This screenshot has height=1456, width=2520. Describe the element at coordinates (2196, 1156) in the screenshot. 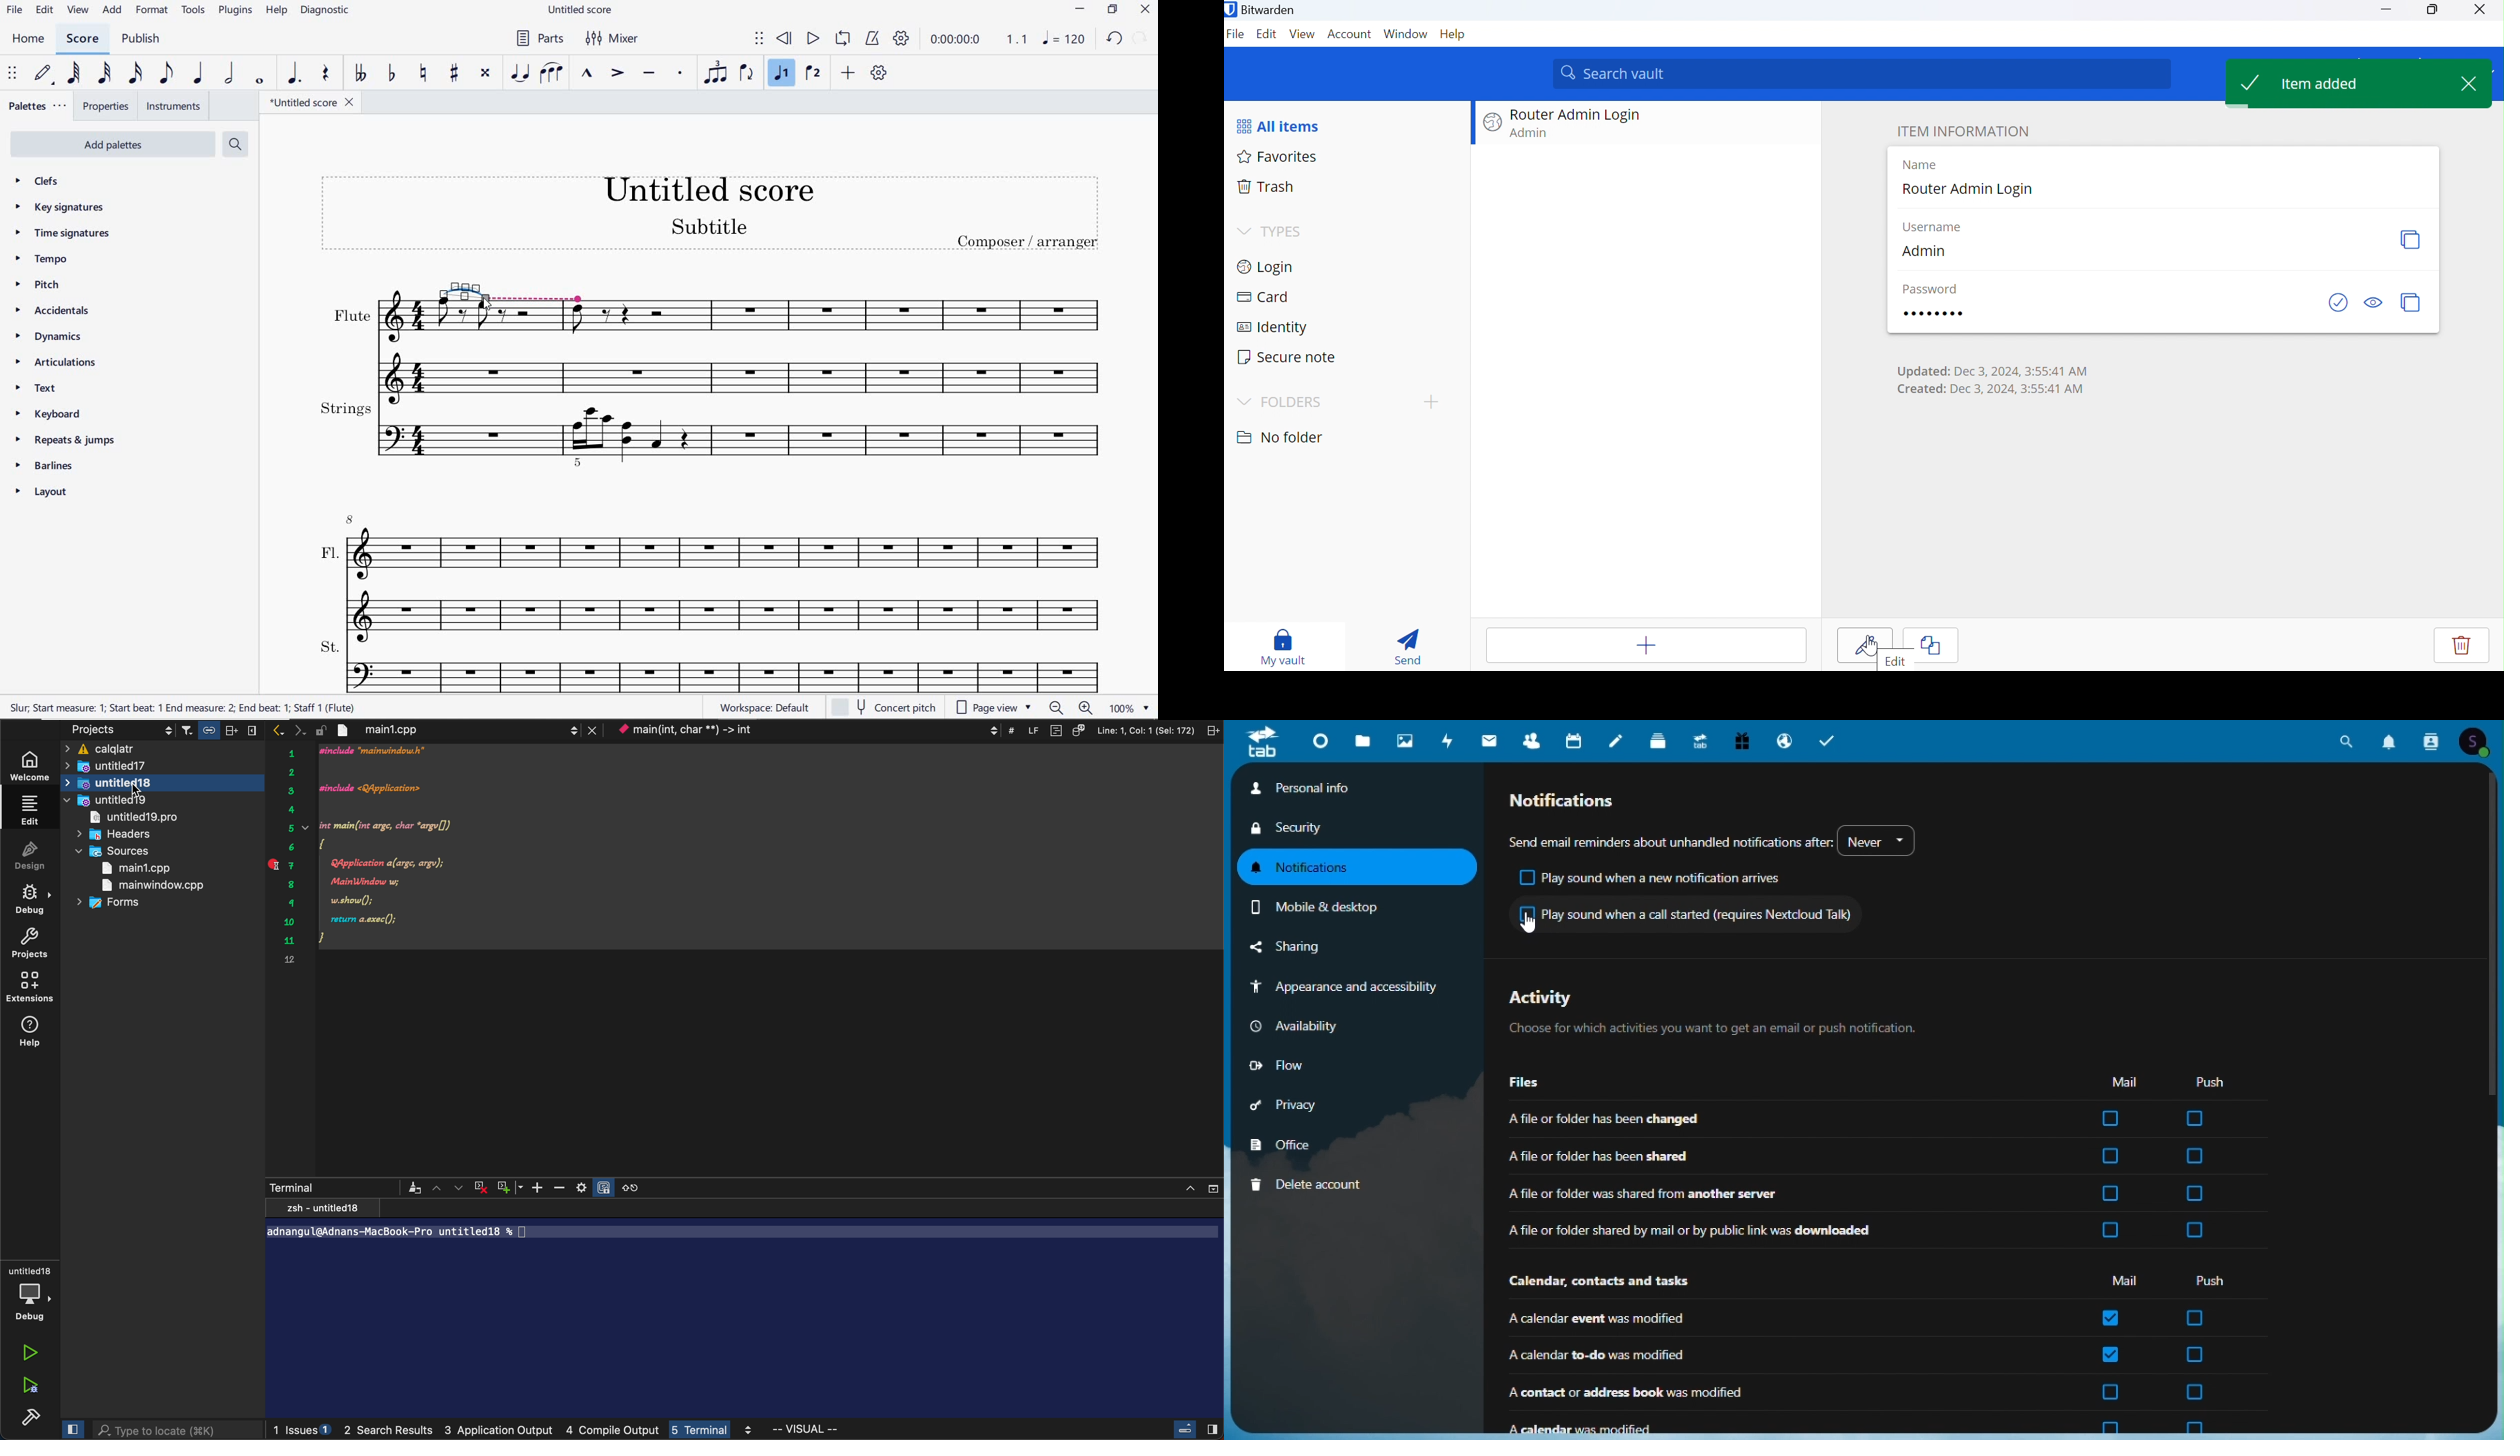

I see `check box` at that location.